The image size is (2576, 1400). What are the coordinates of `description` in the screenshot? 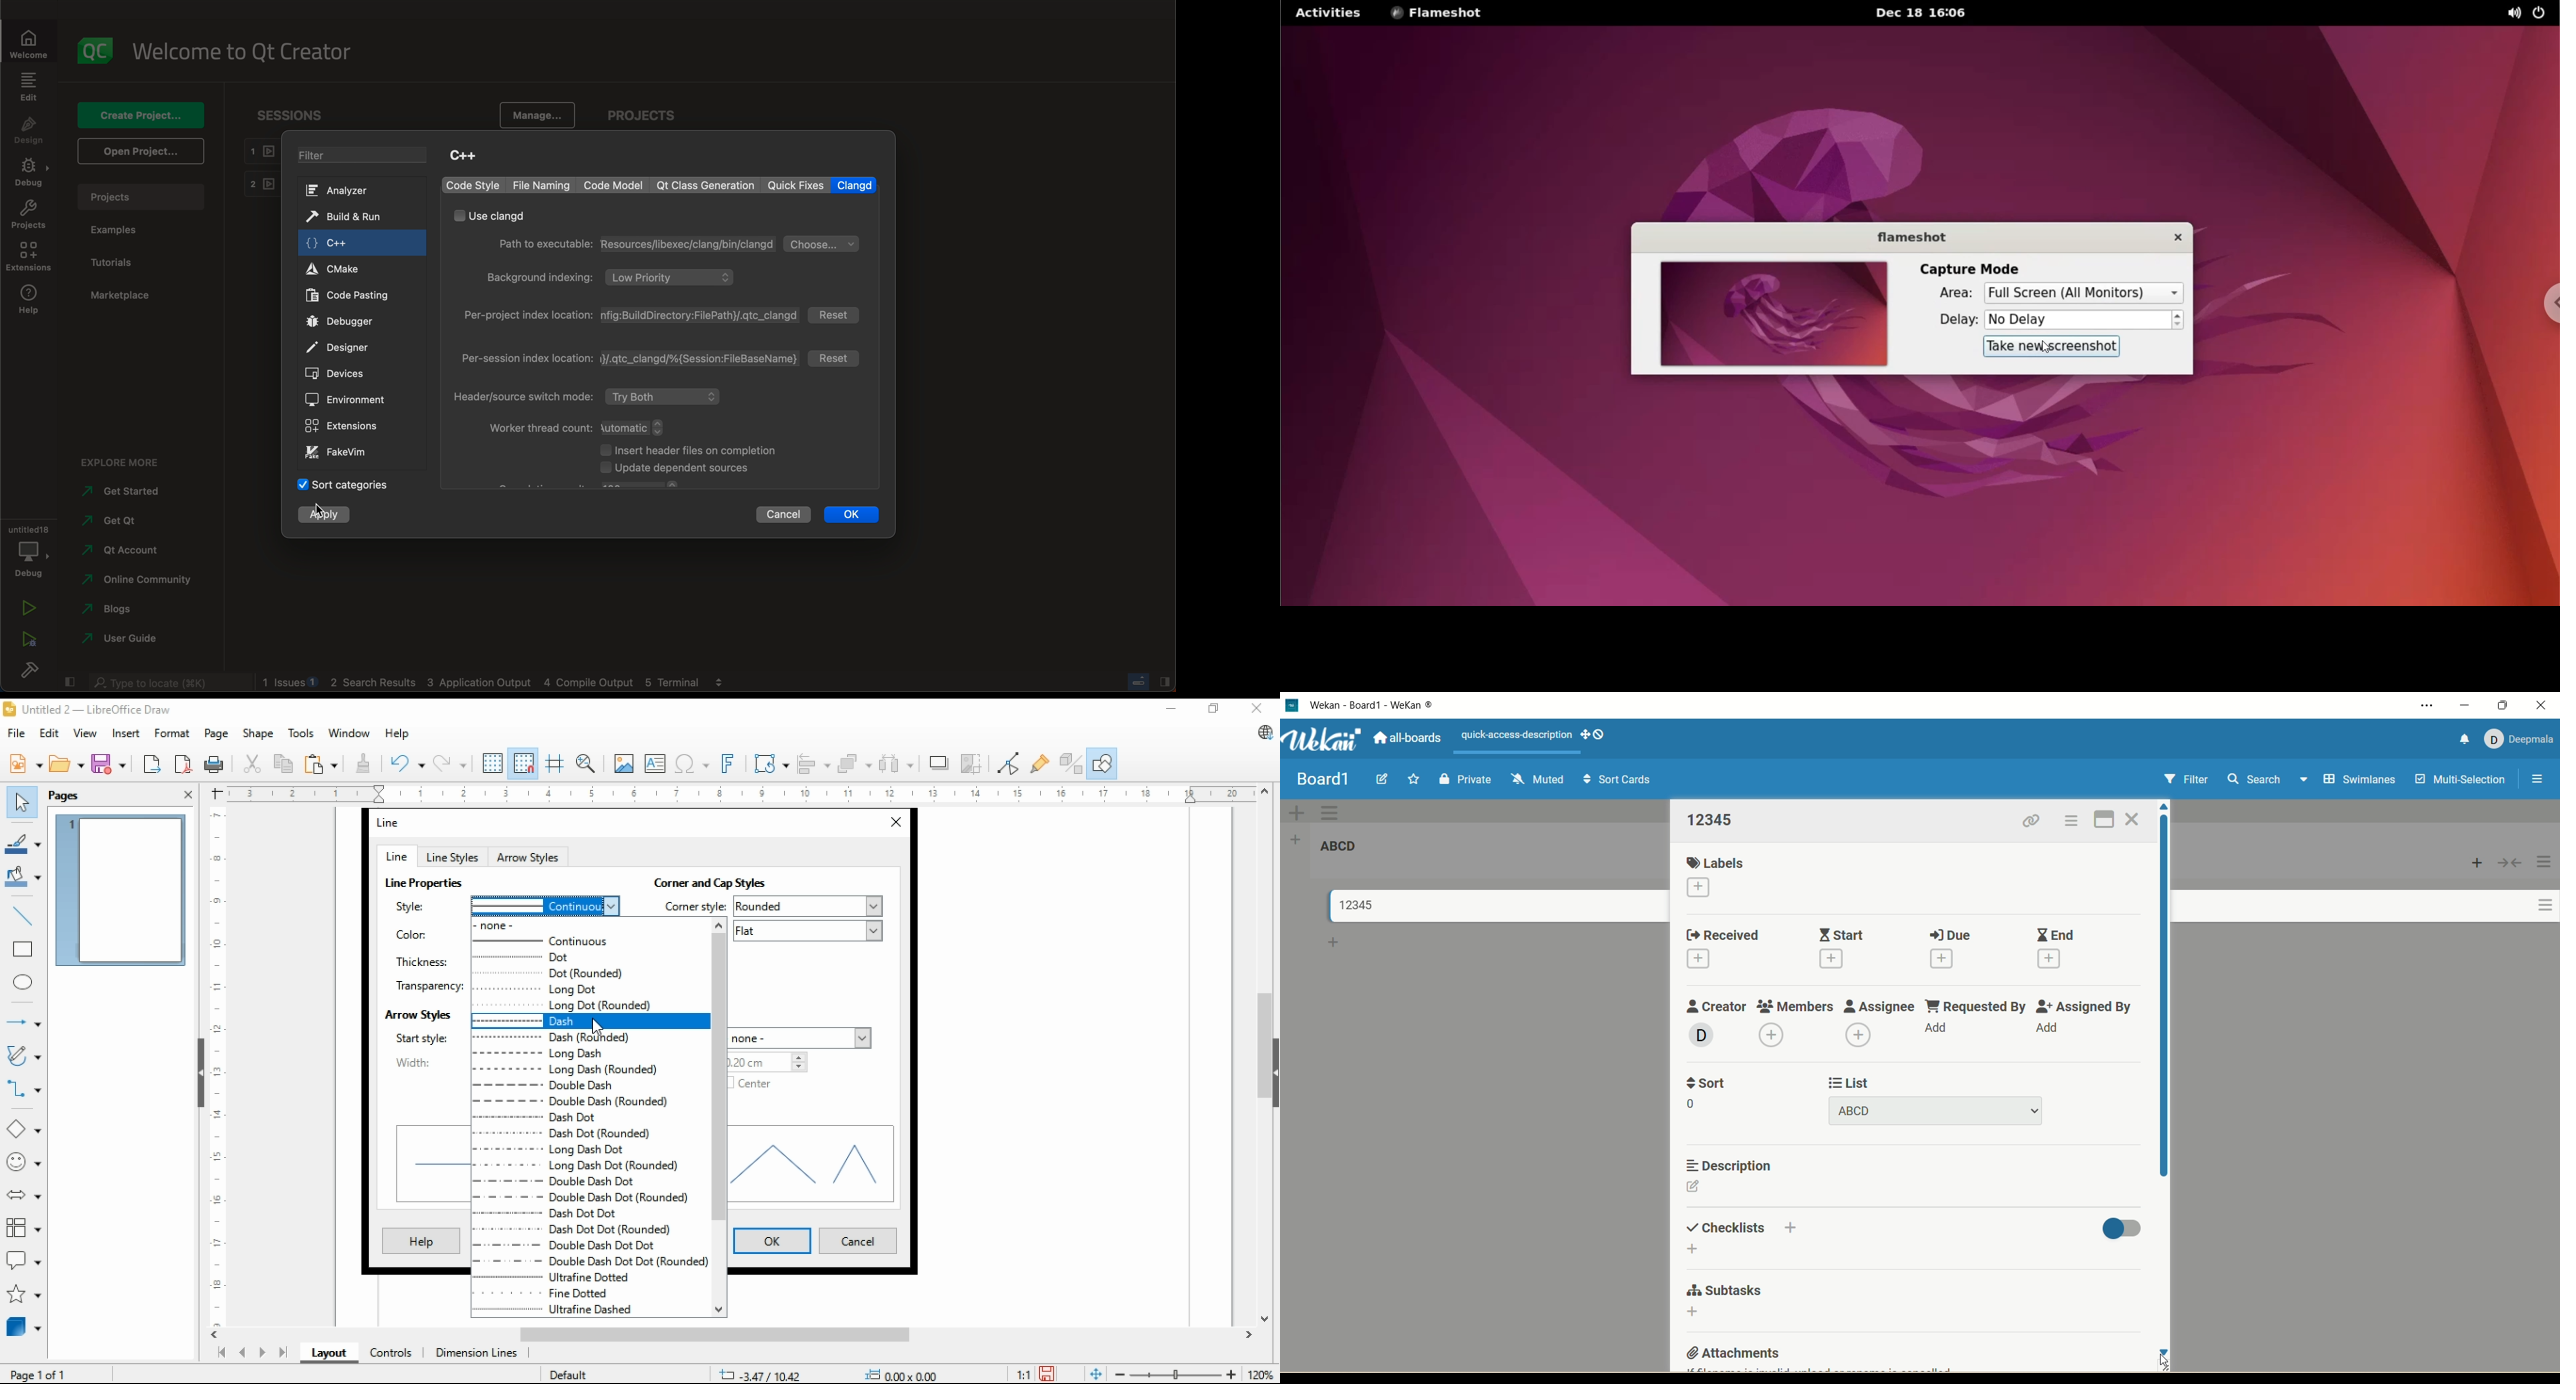 It's located at (1727, 1165).